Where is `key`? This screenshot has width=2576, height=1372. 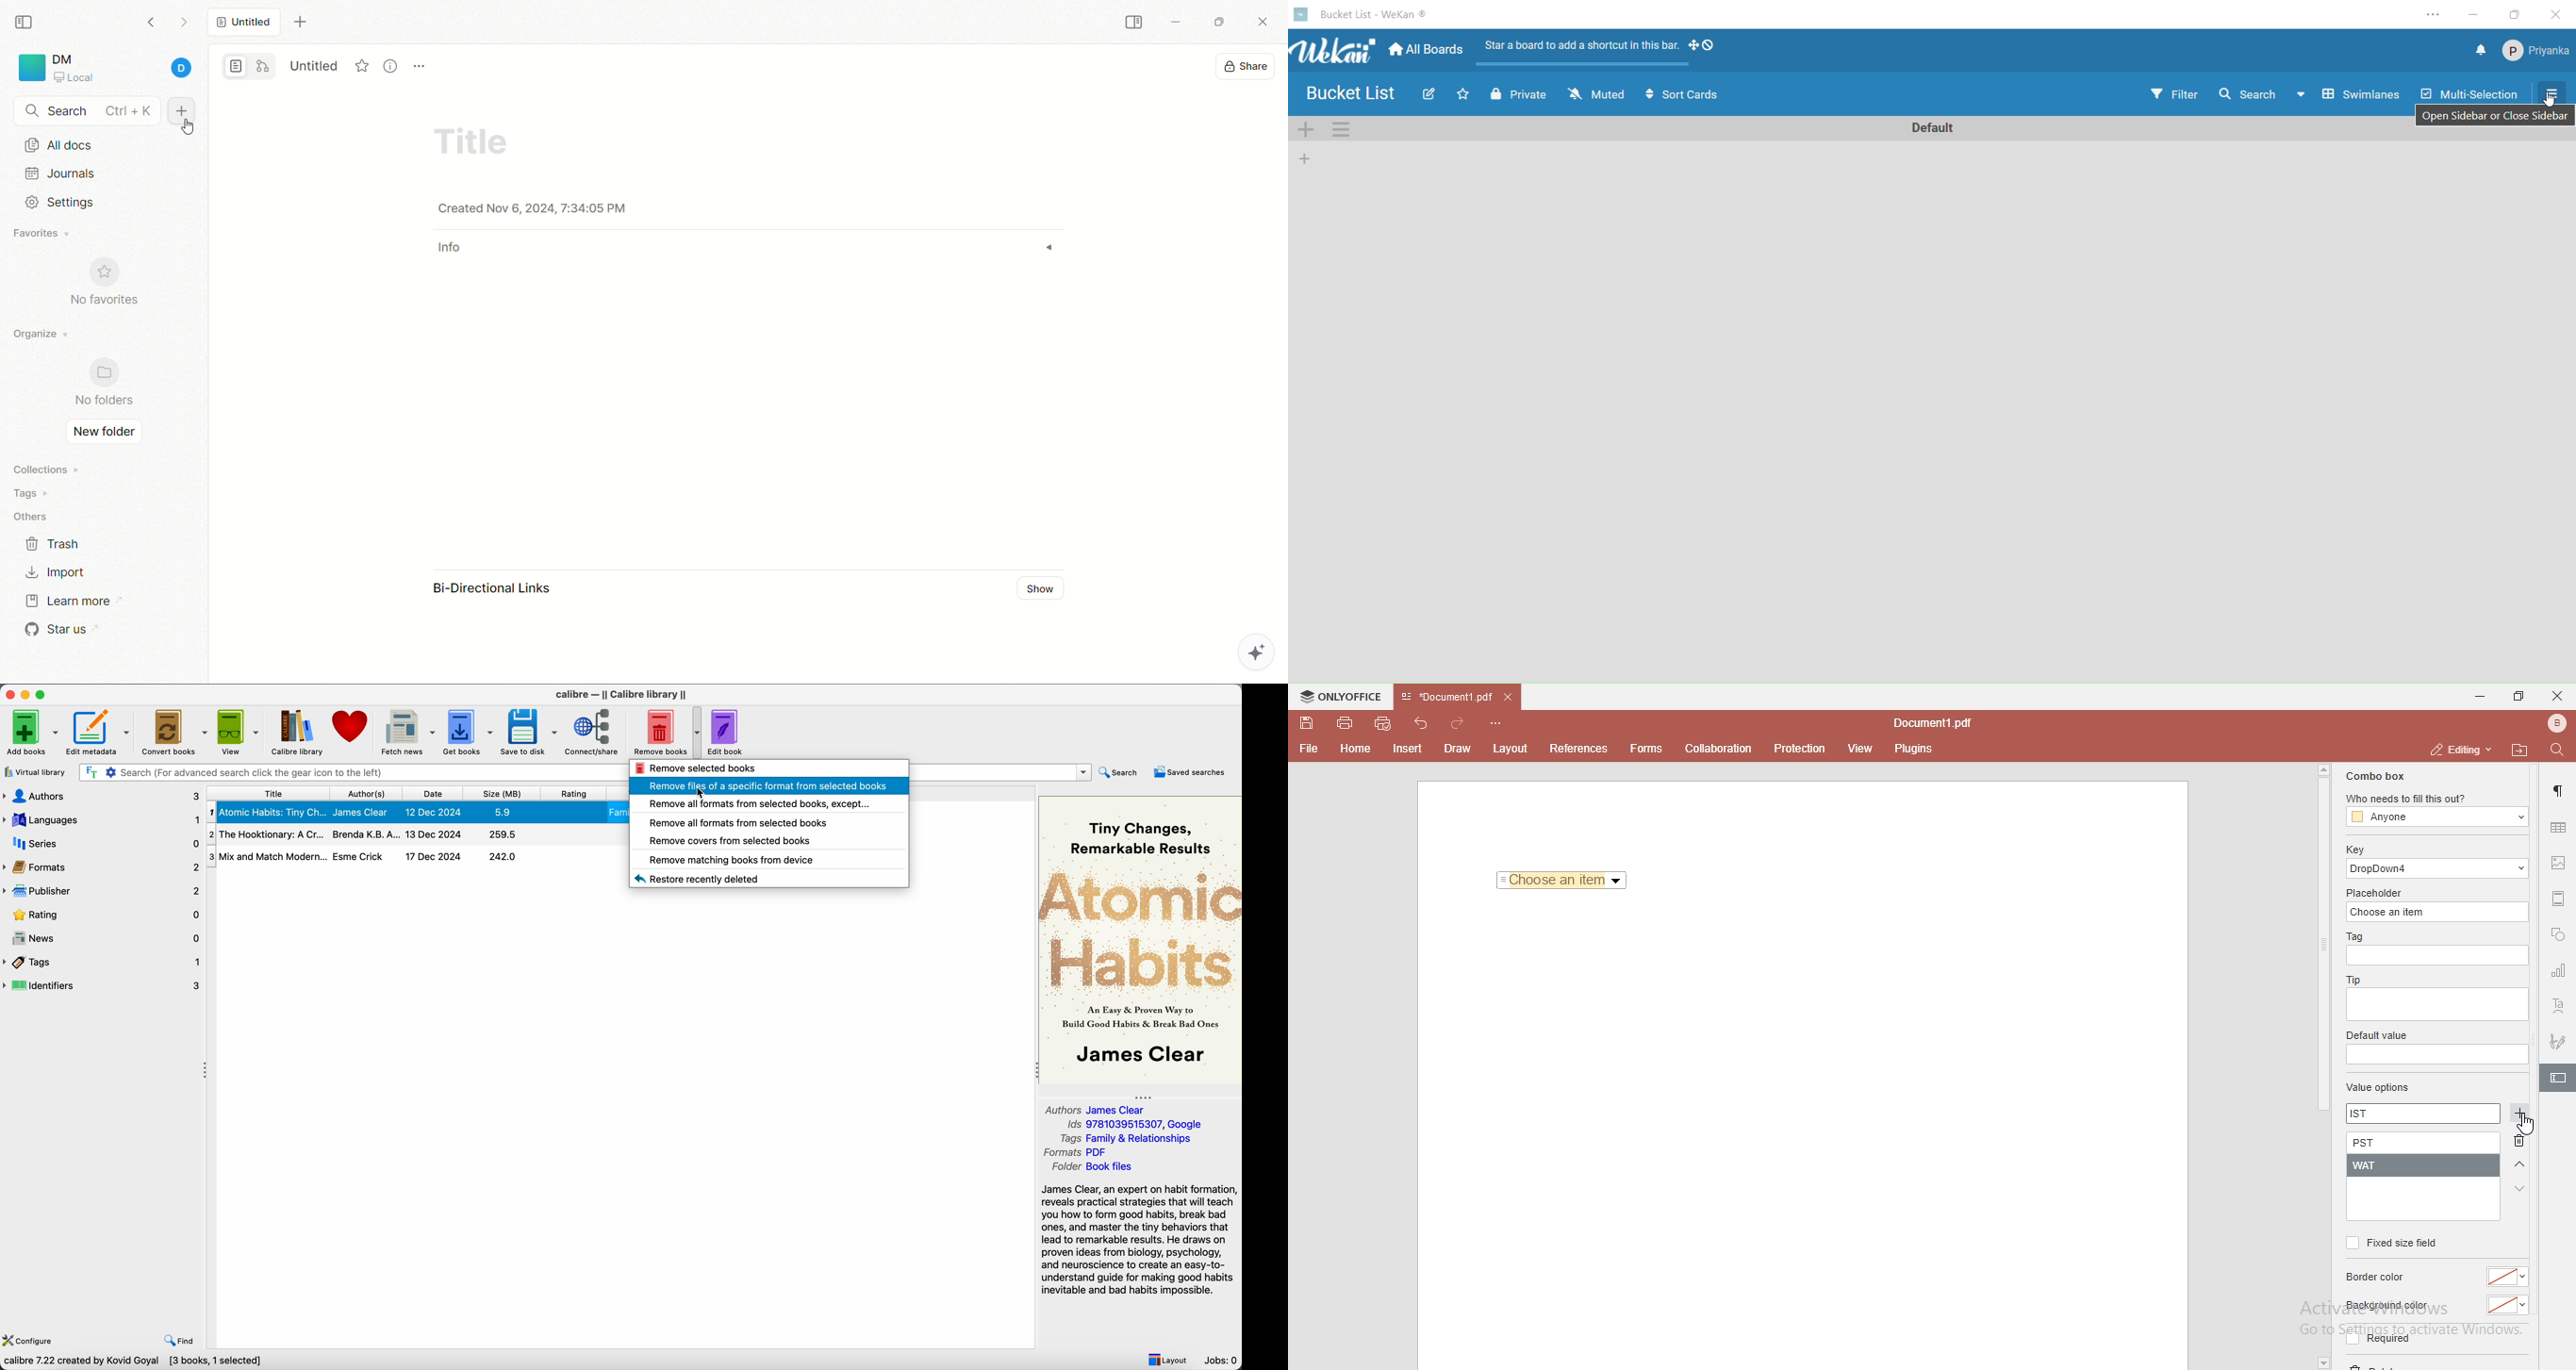 key is located at coordinates (2354, 850).